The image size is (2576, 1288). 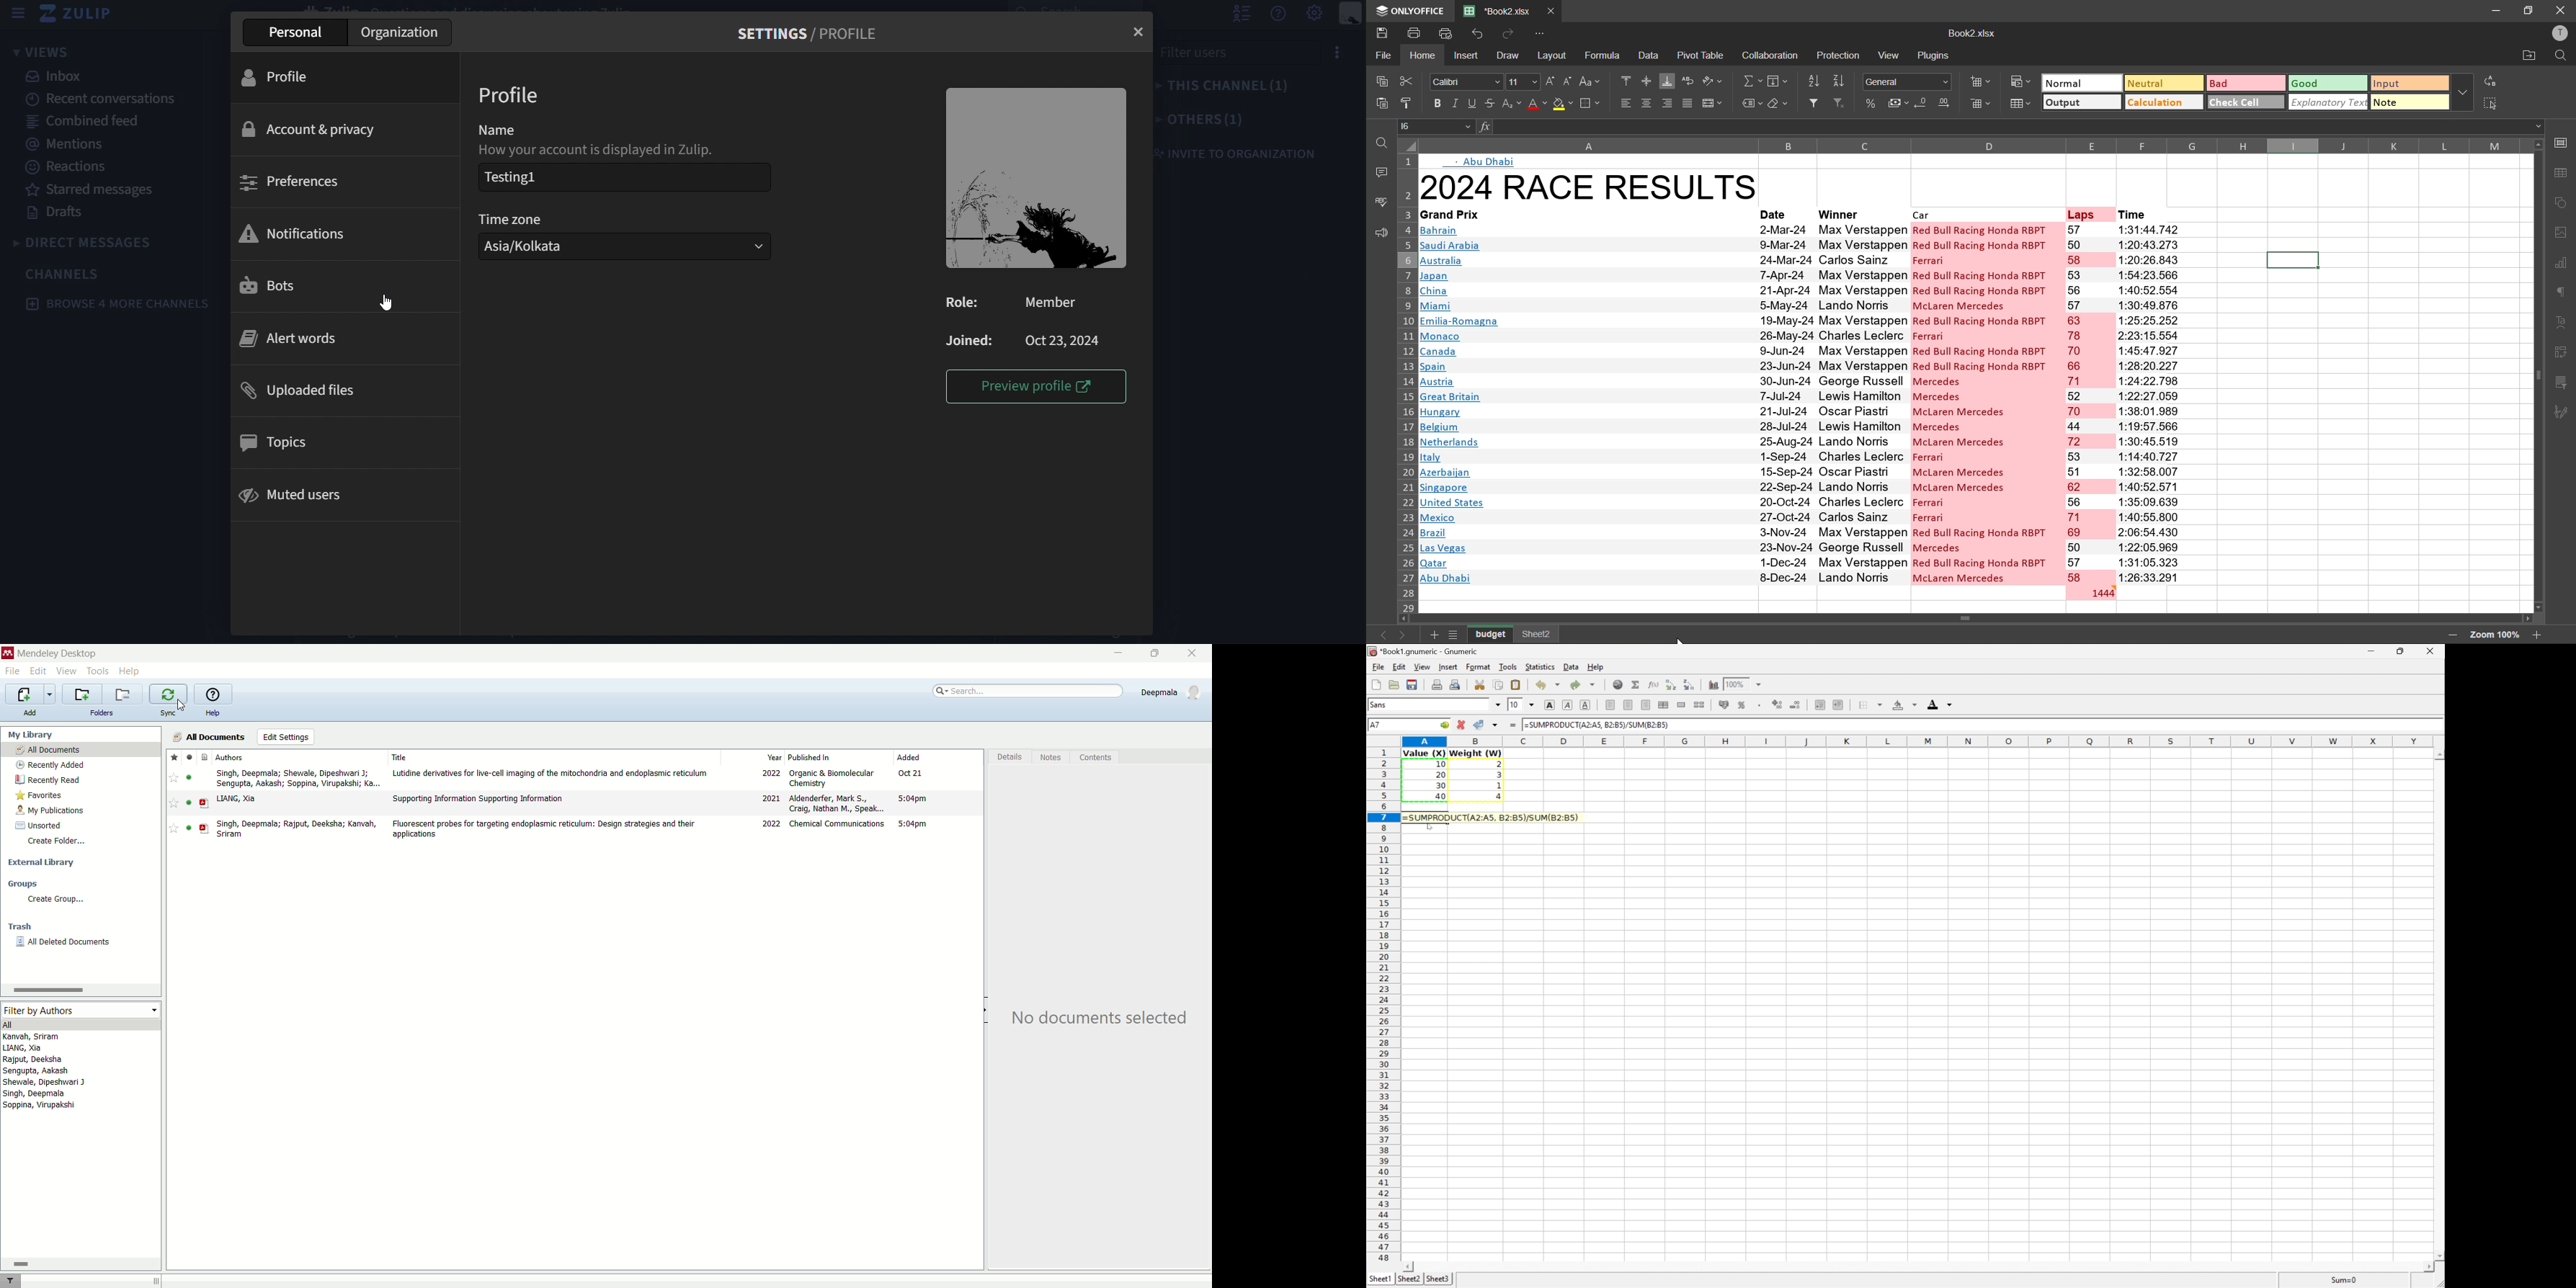 What do you see at coordinates (64, 941) in the screenshot?
I see `all deleted documents` at bounding box center [64, 941].